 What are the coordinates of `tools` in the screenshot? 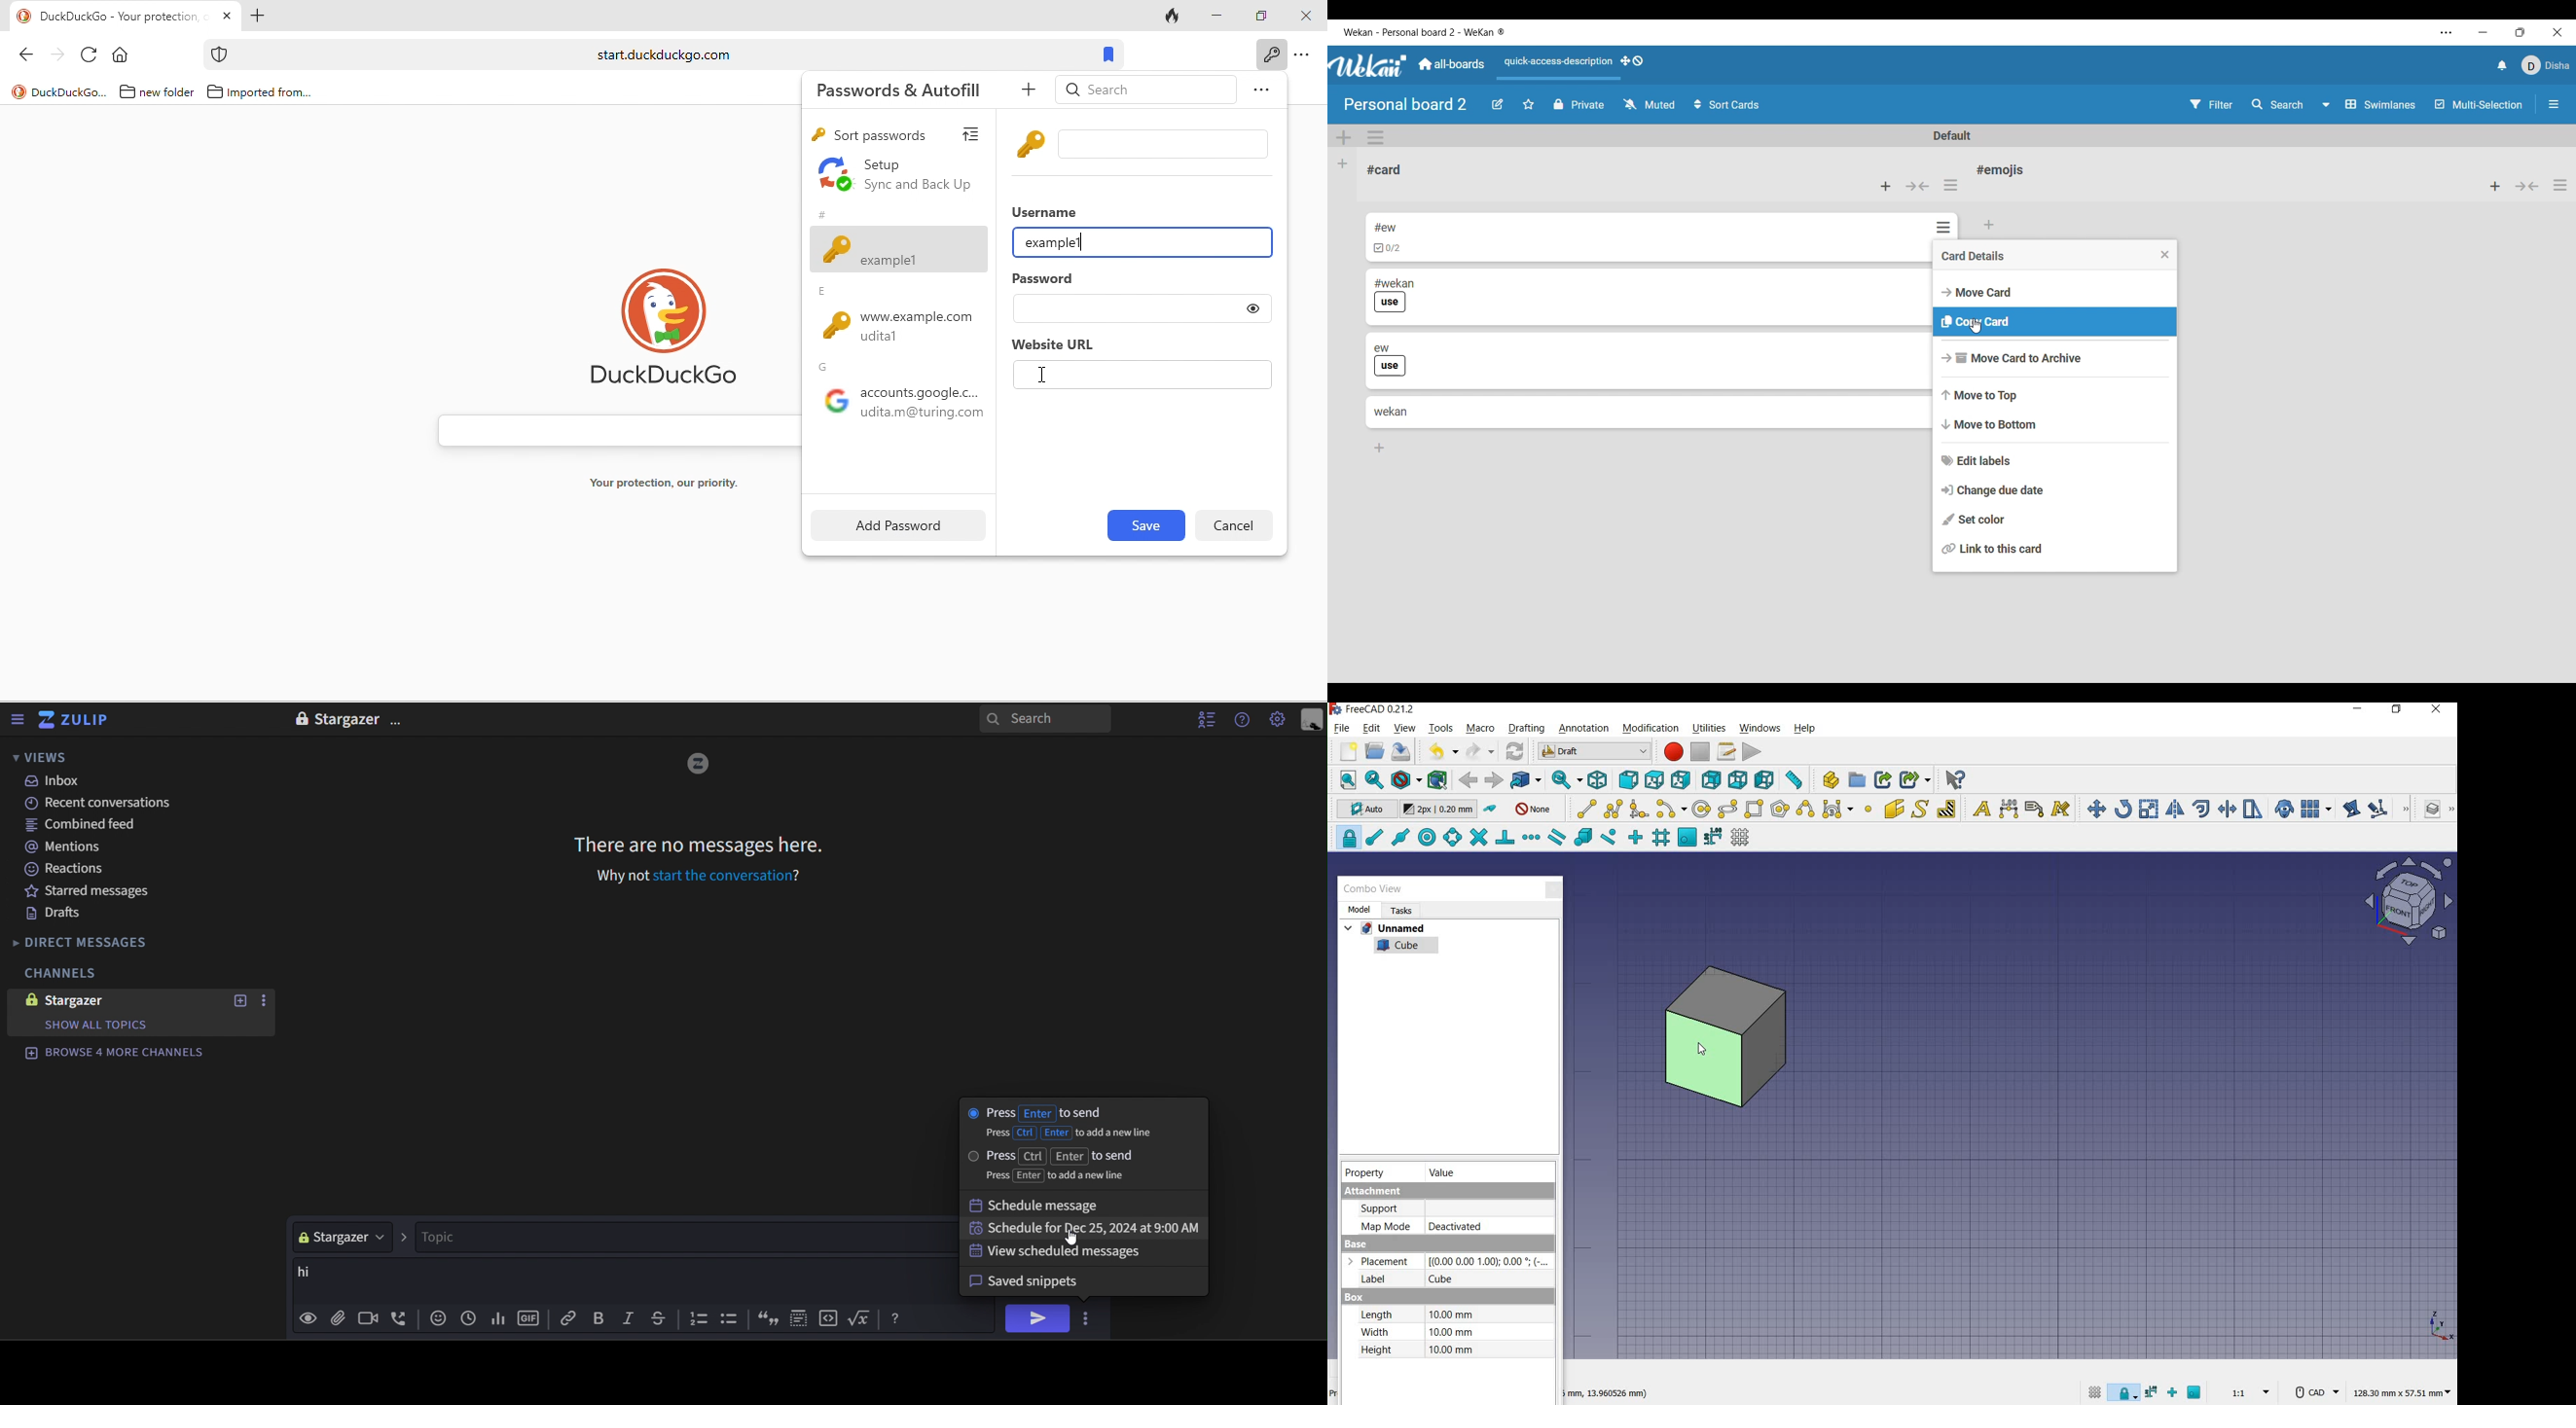 It's located at (1443, 729).